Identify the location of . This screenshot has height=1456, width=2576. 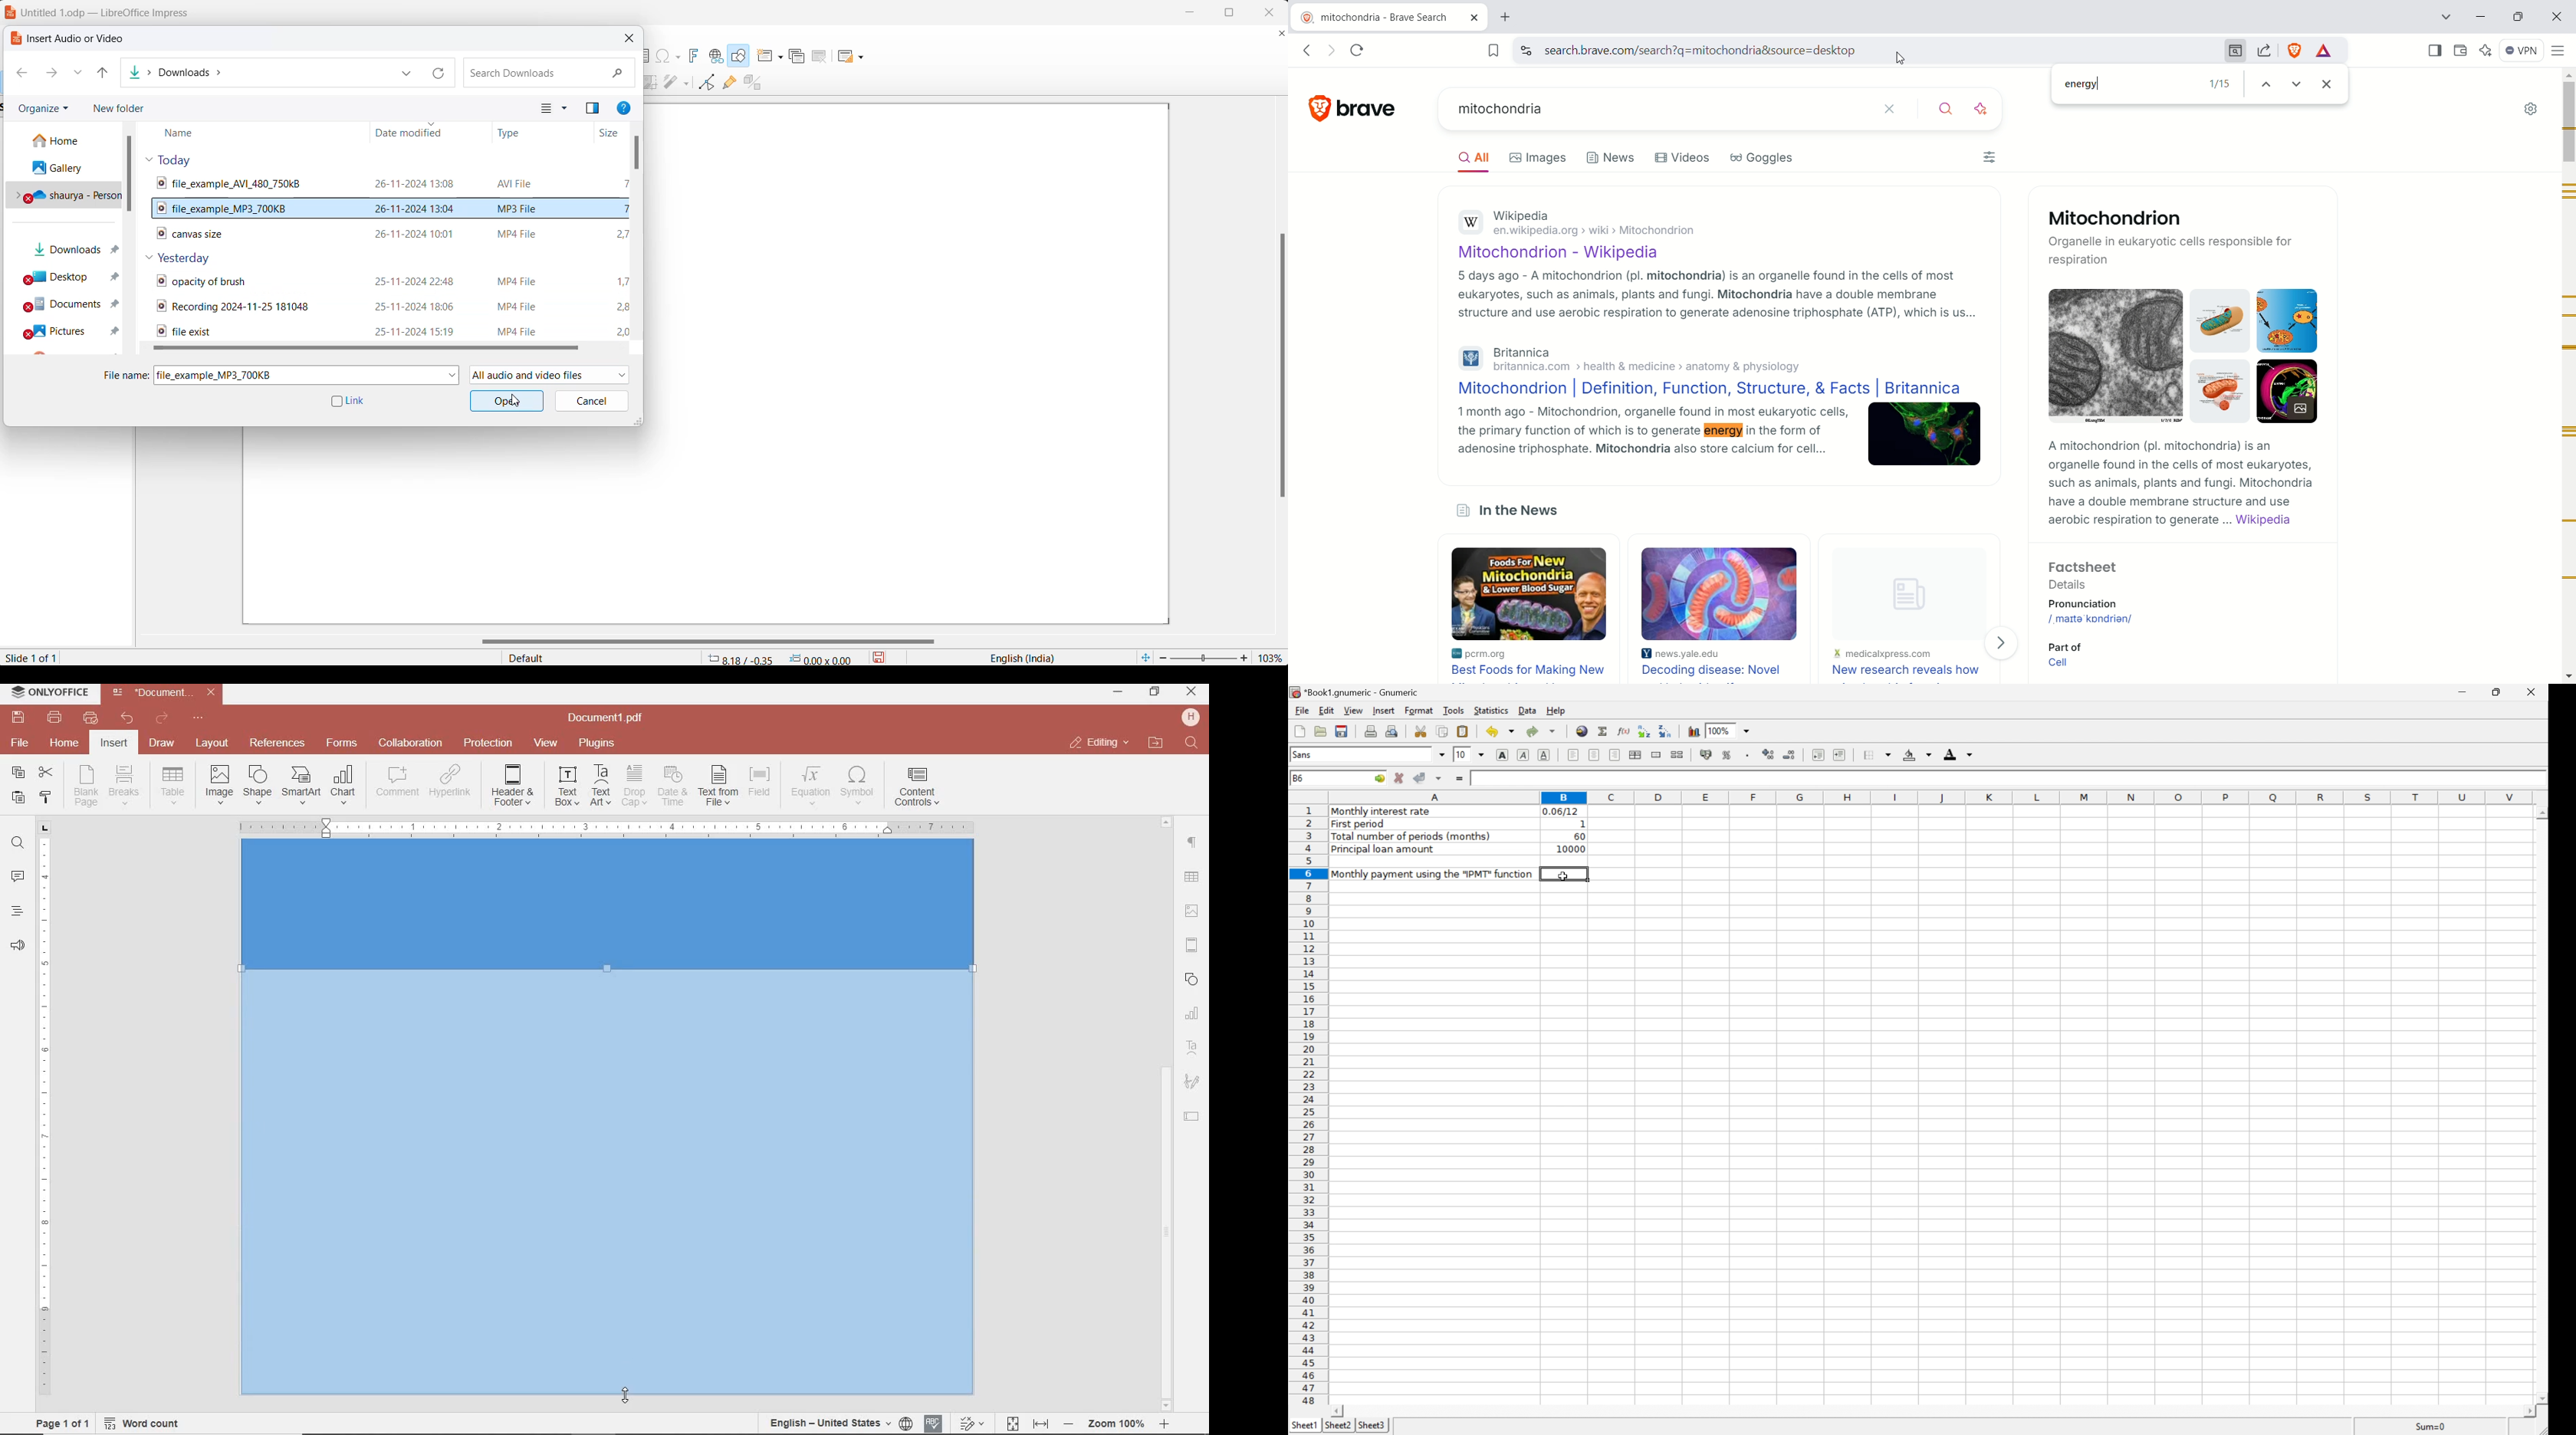
(605, 826).